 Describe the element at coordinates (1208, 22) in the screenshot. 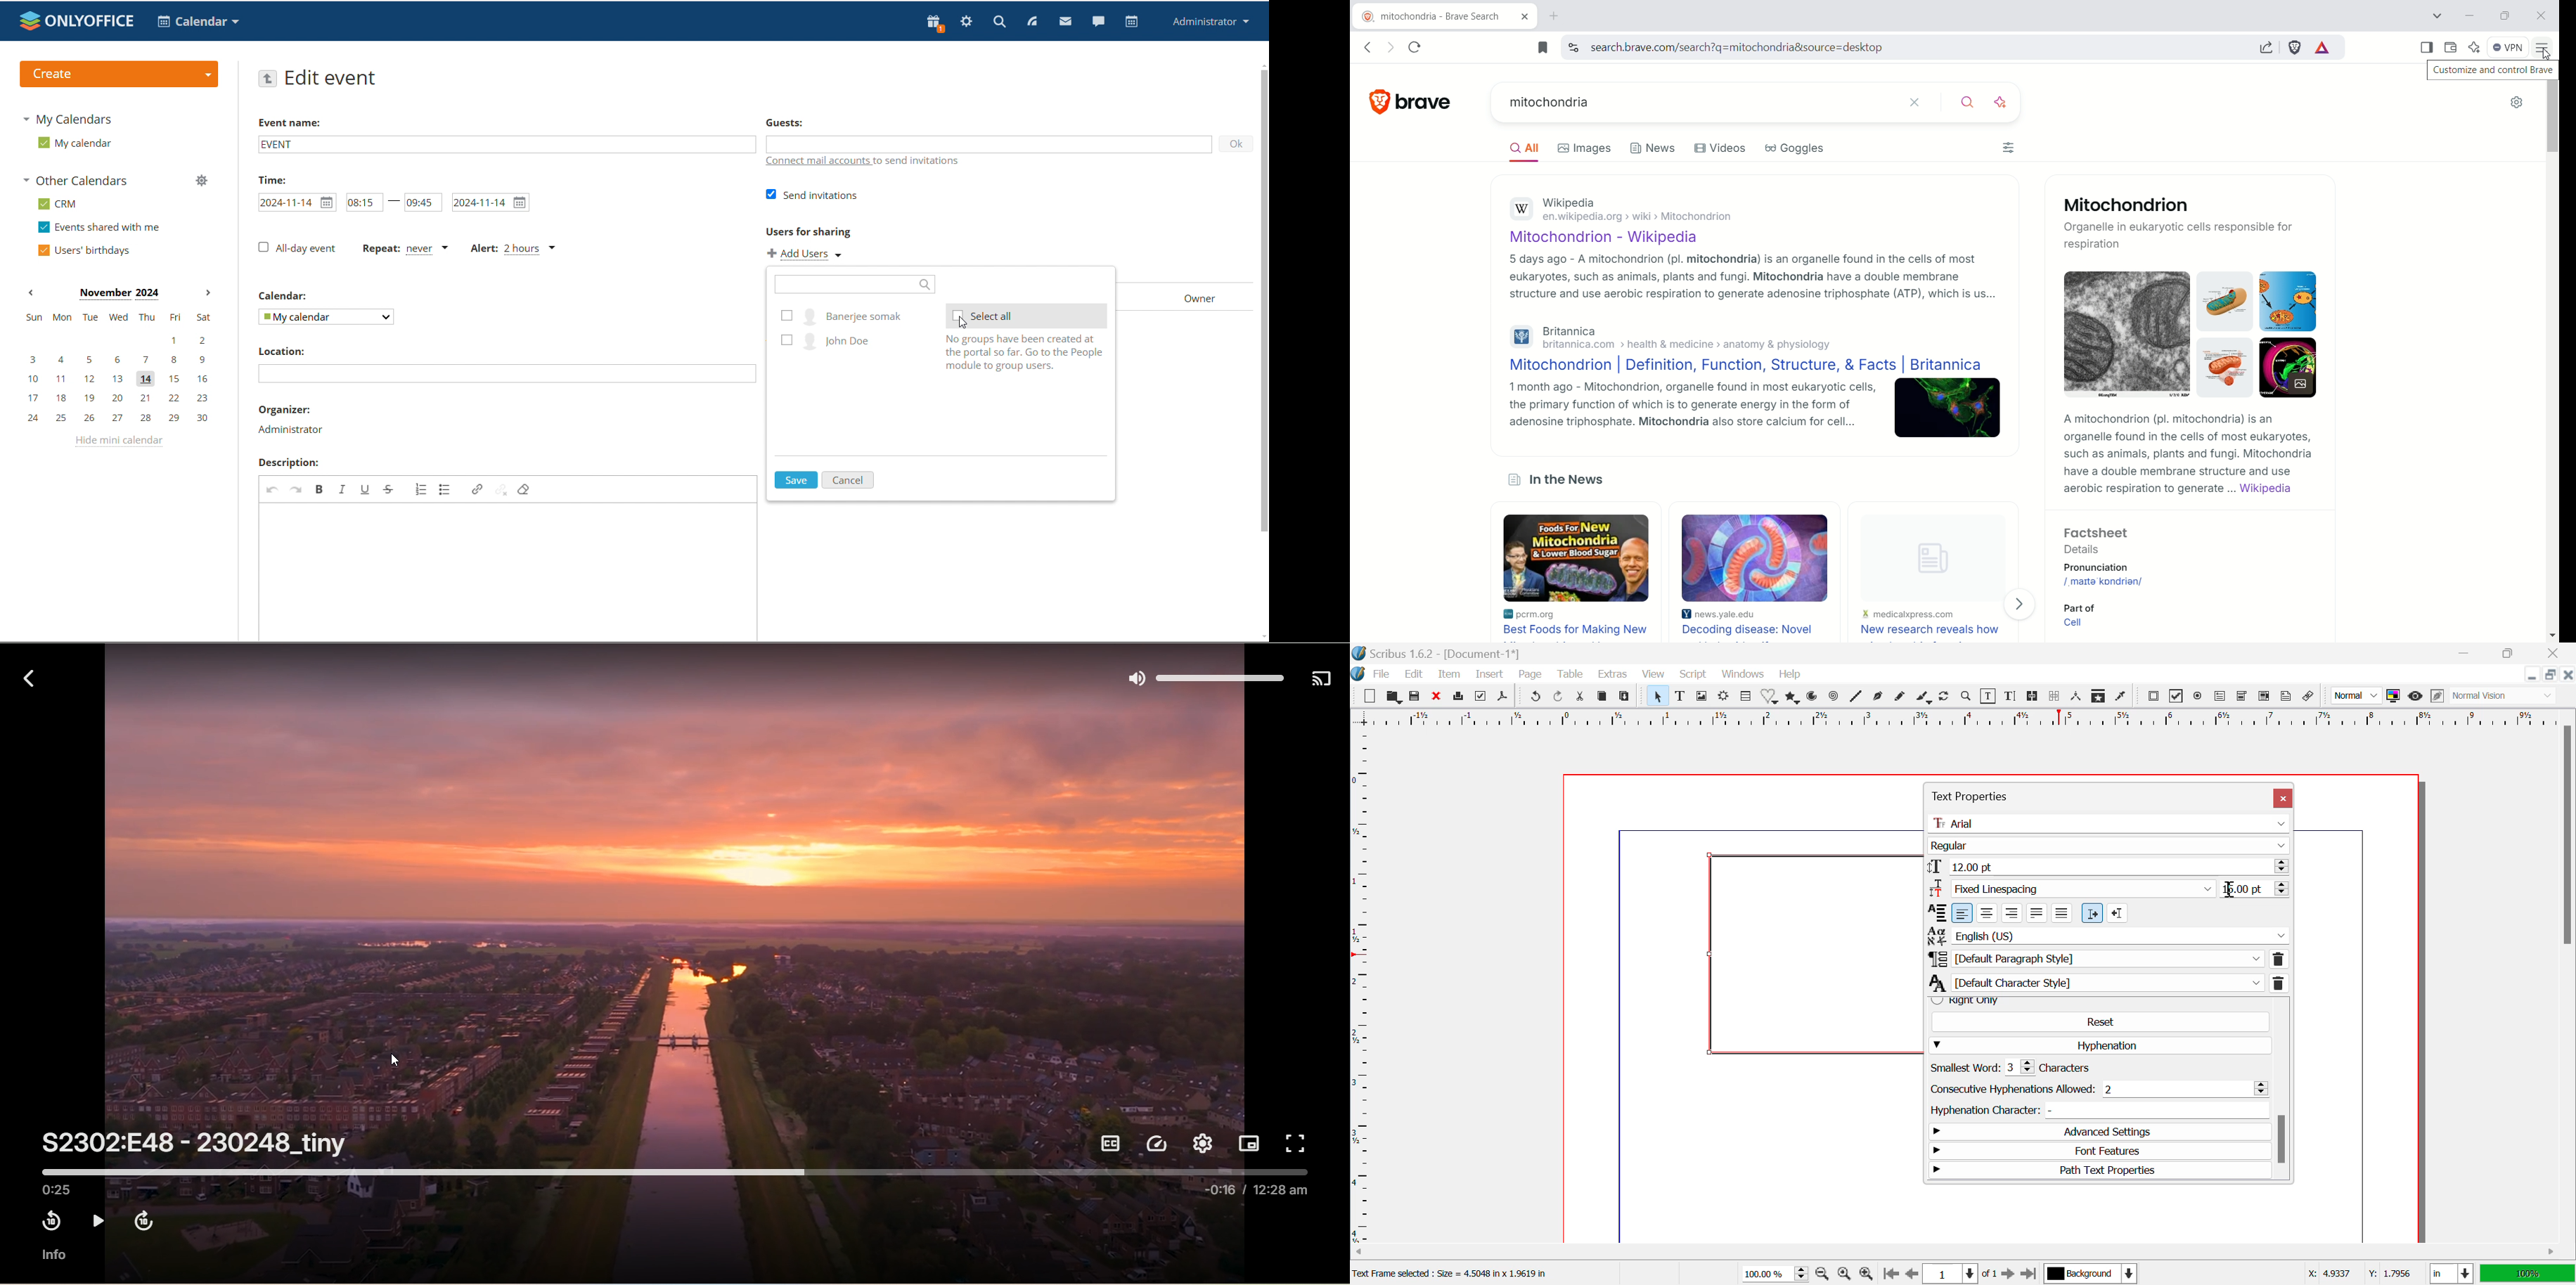

I see `profile` at that location.